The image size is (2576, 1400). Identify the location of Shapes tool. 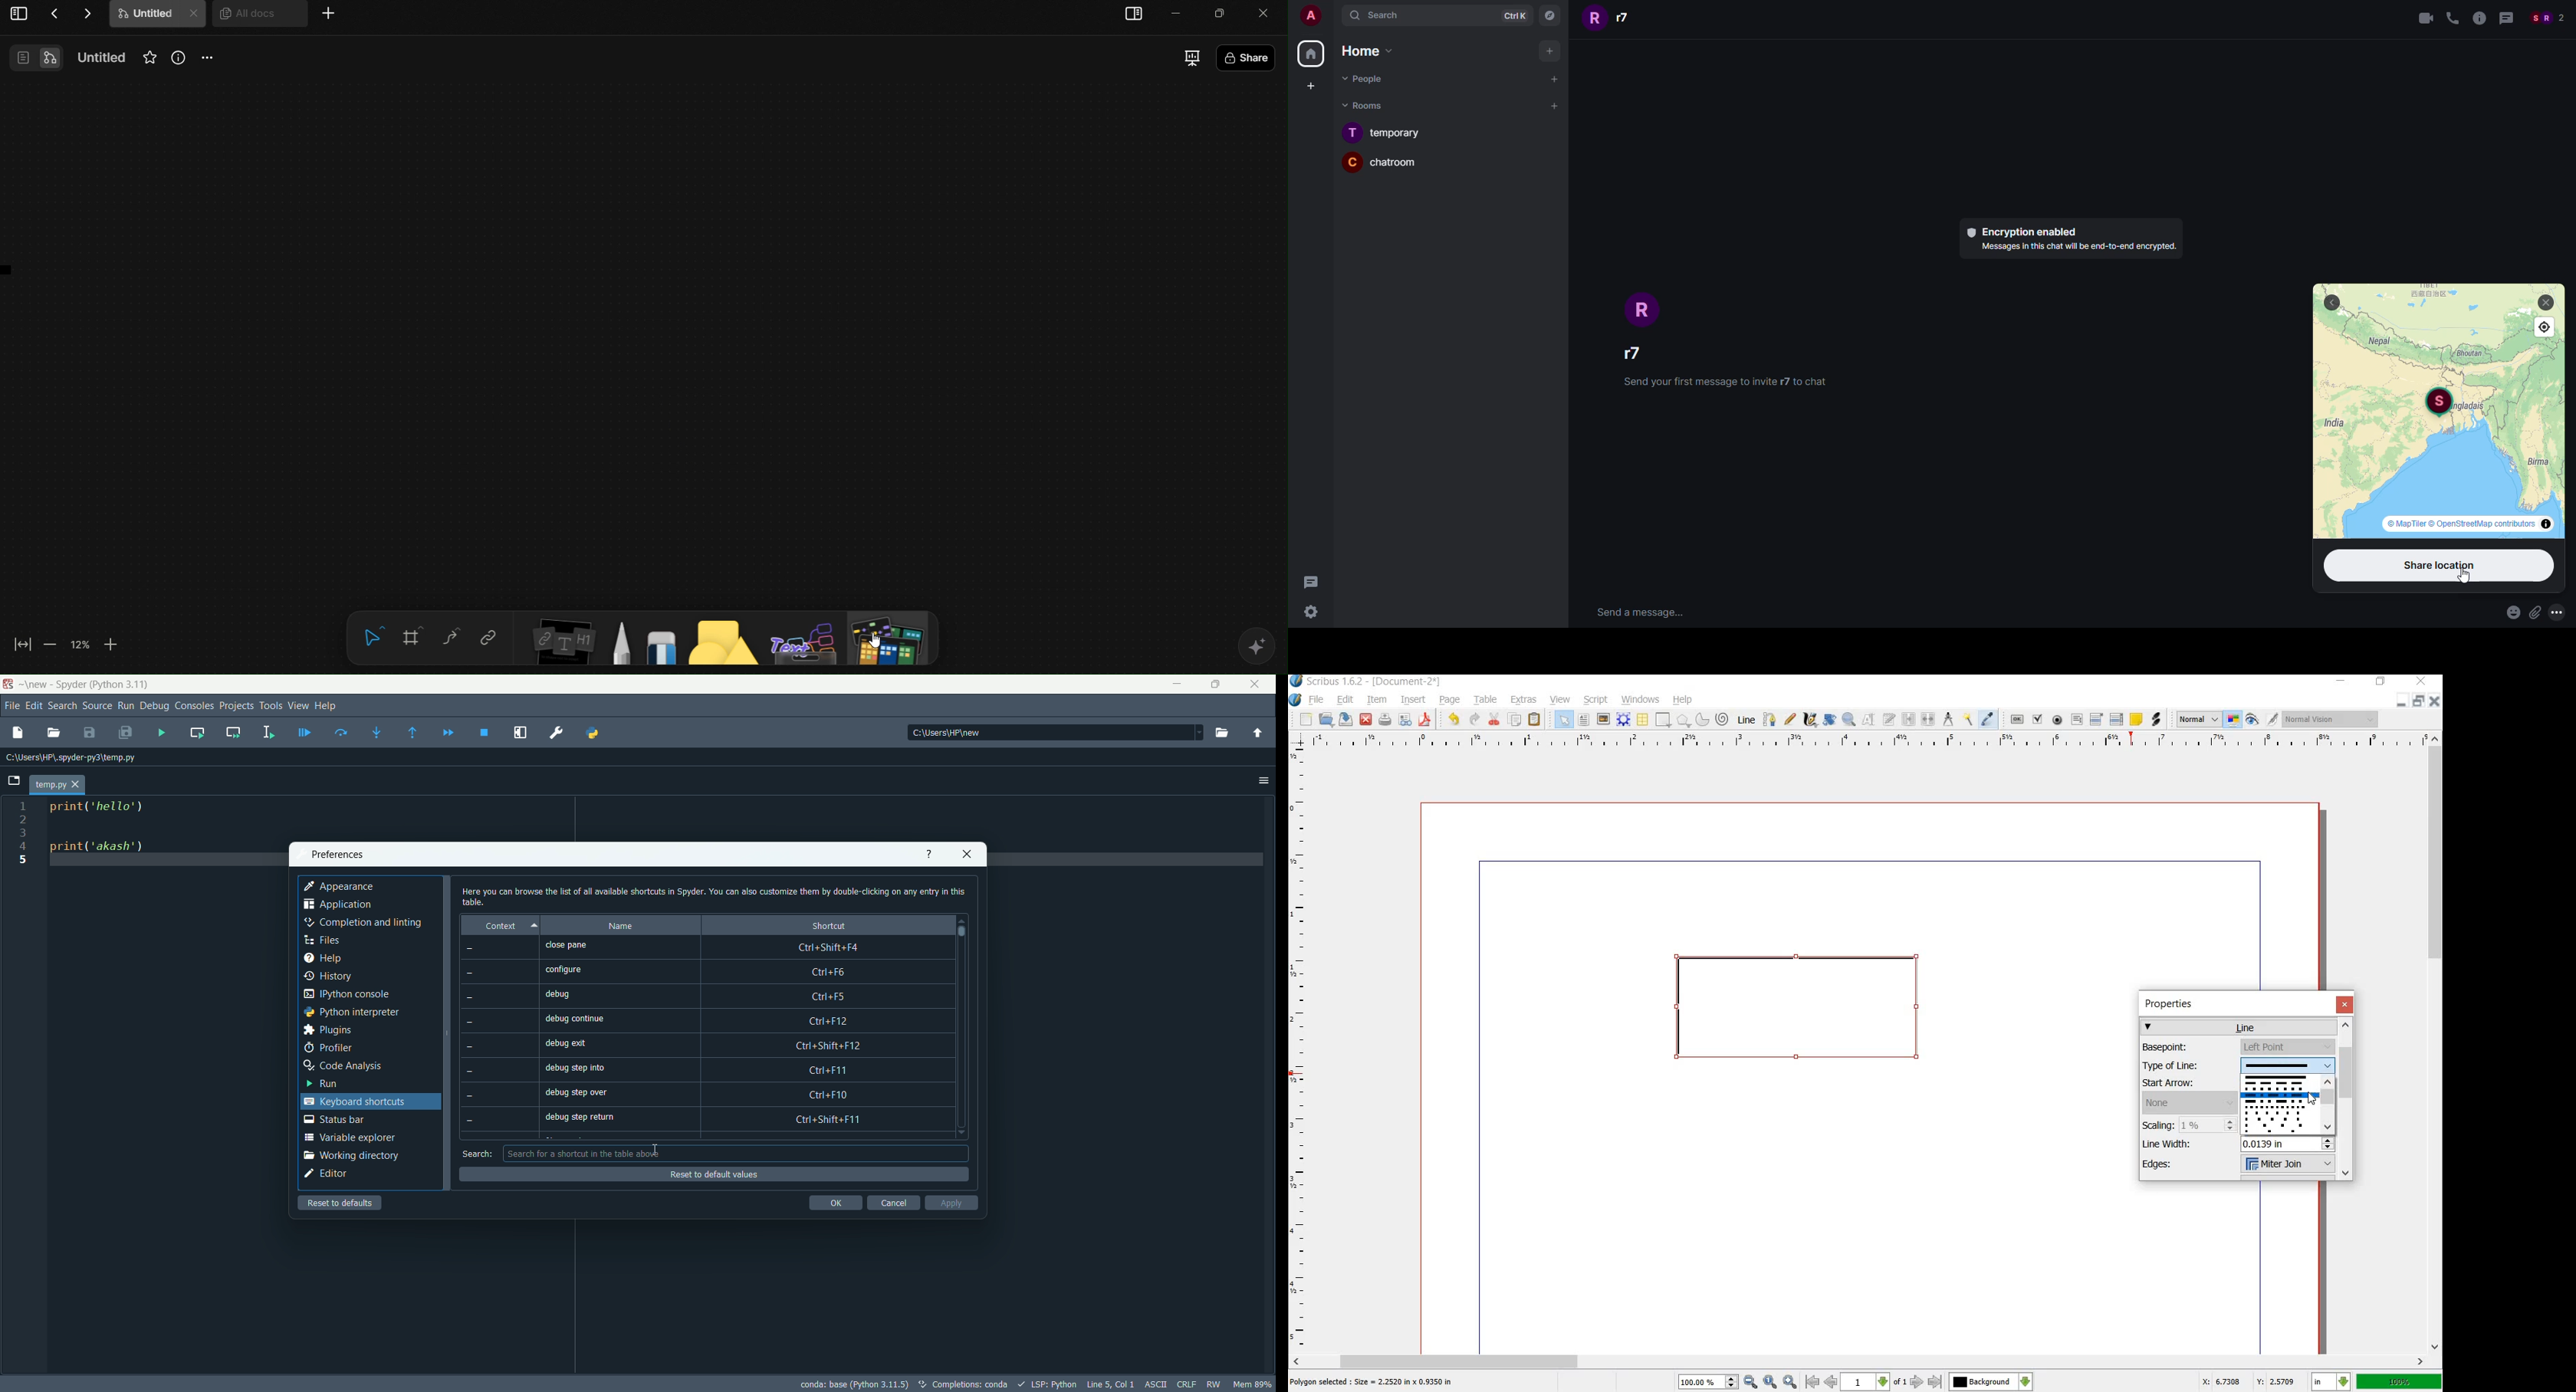
(721, 642).